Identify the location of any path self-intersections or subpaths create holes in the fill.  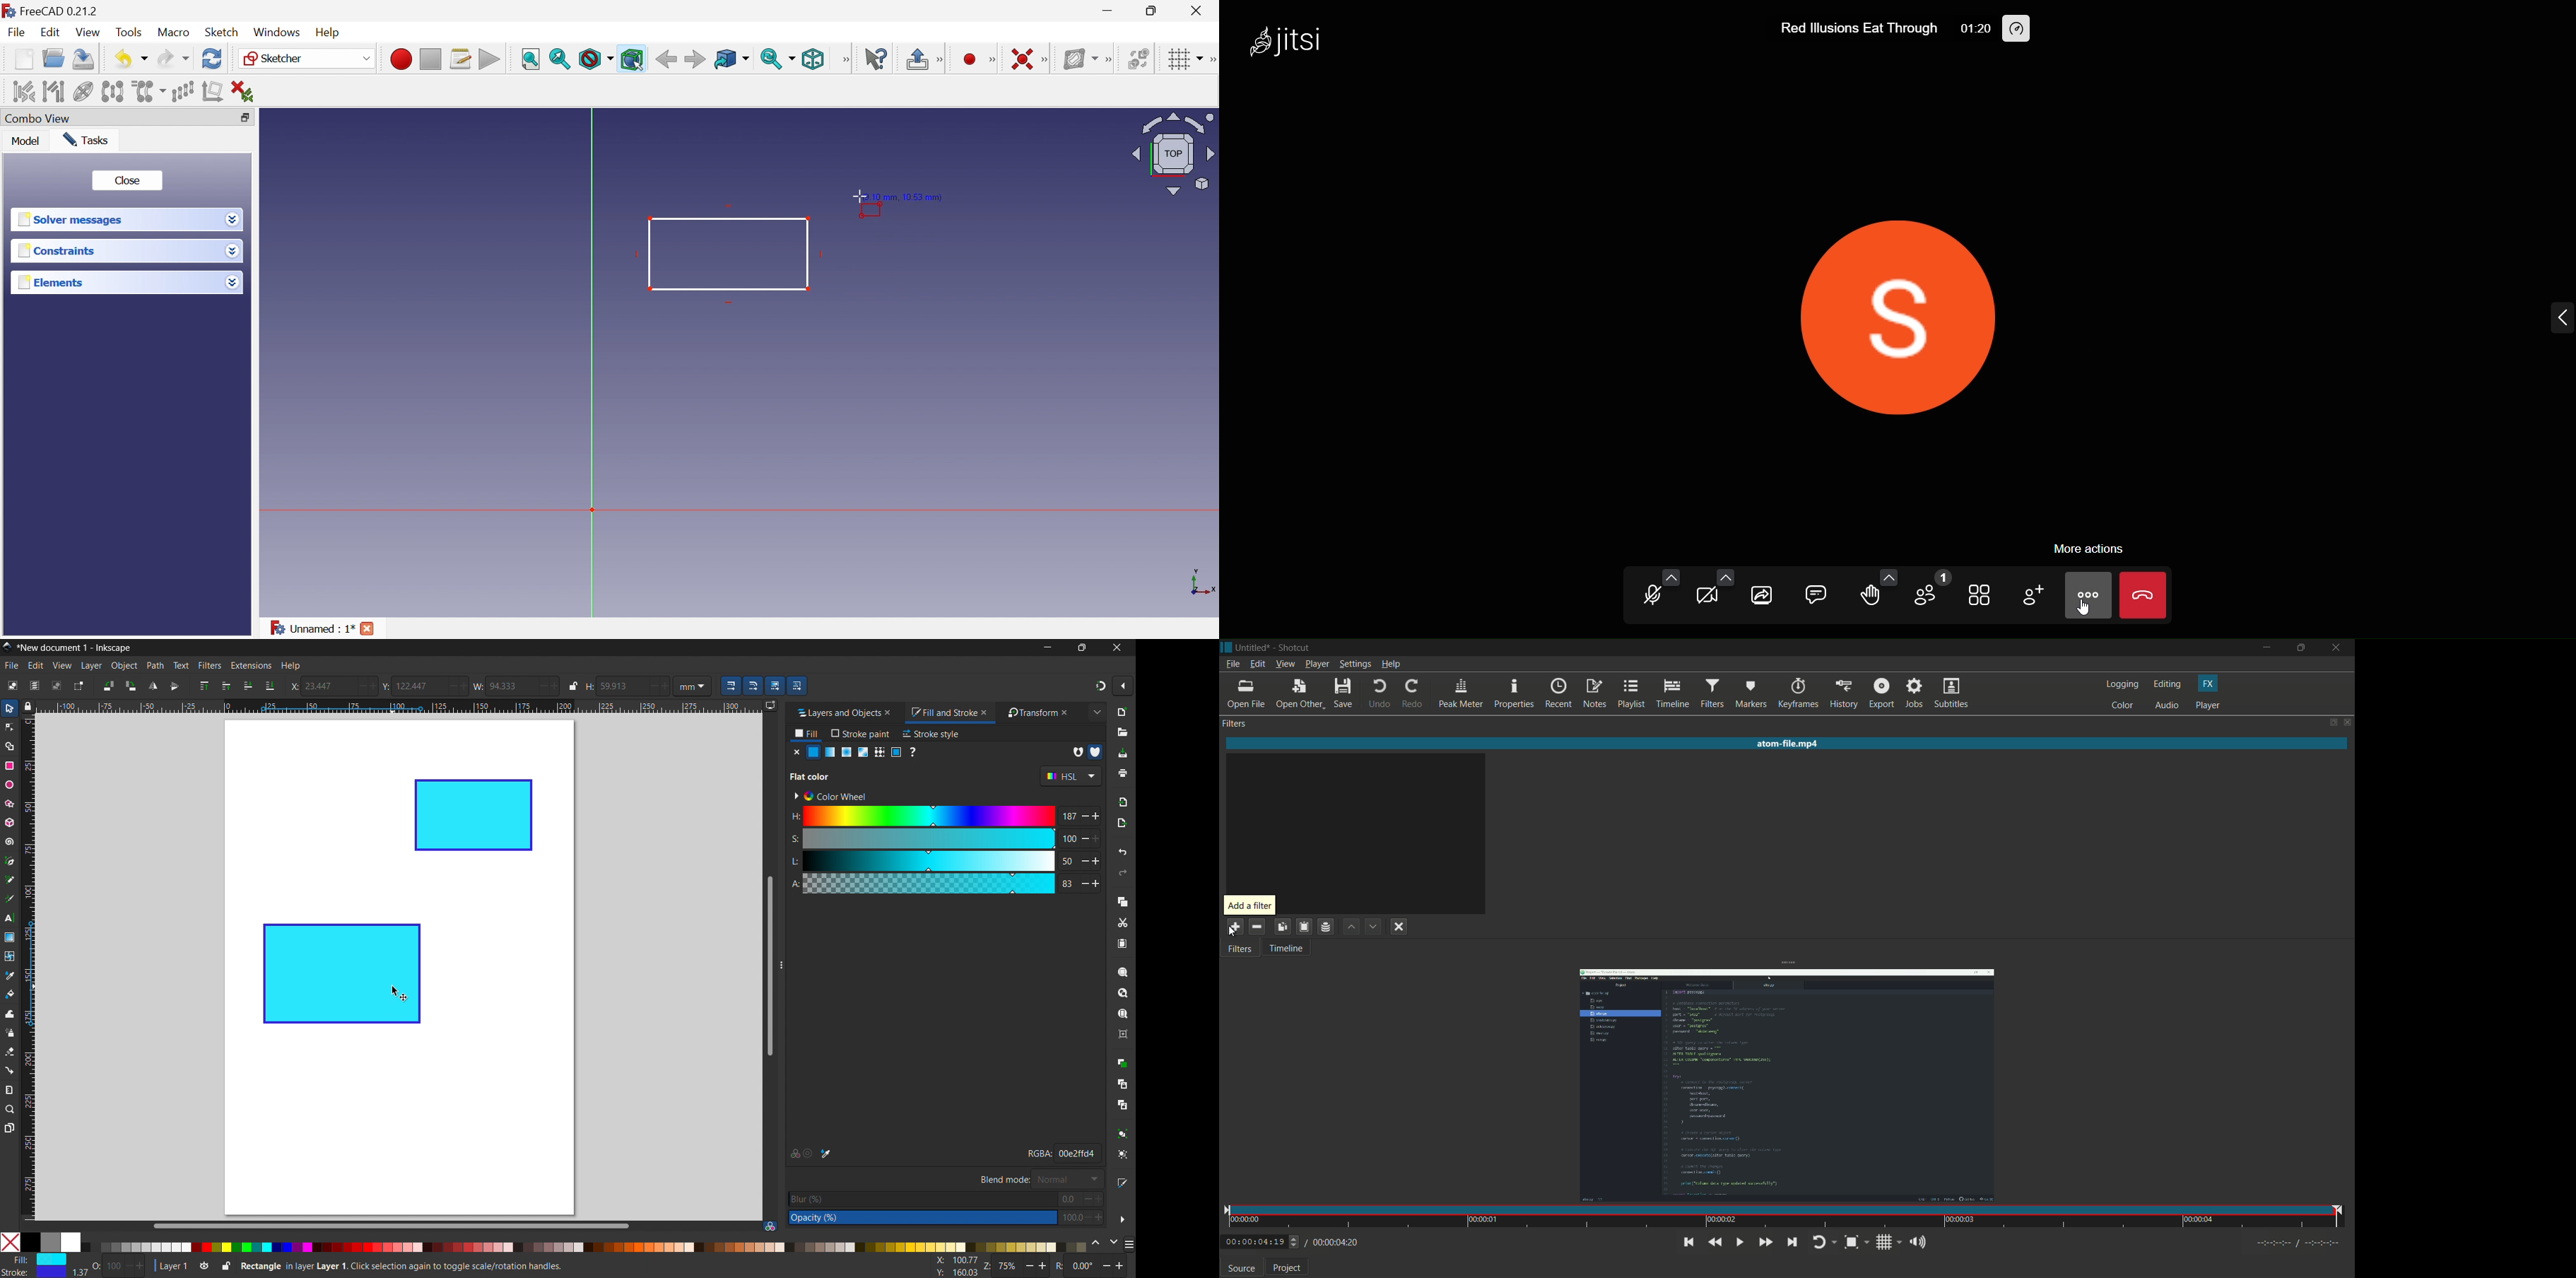
(1077, 752).